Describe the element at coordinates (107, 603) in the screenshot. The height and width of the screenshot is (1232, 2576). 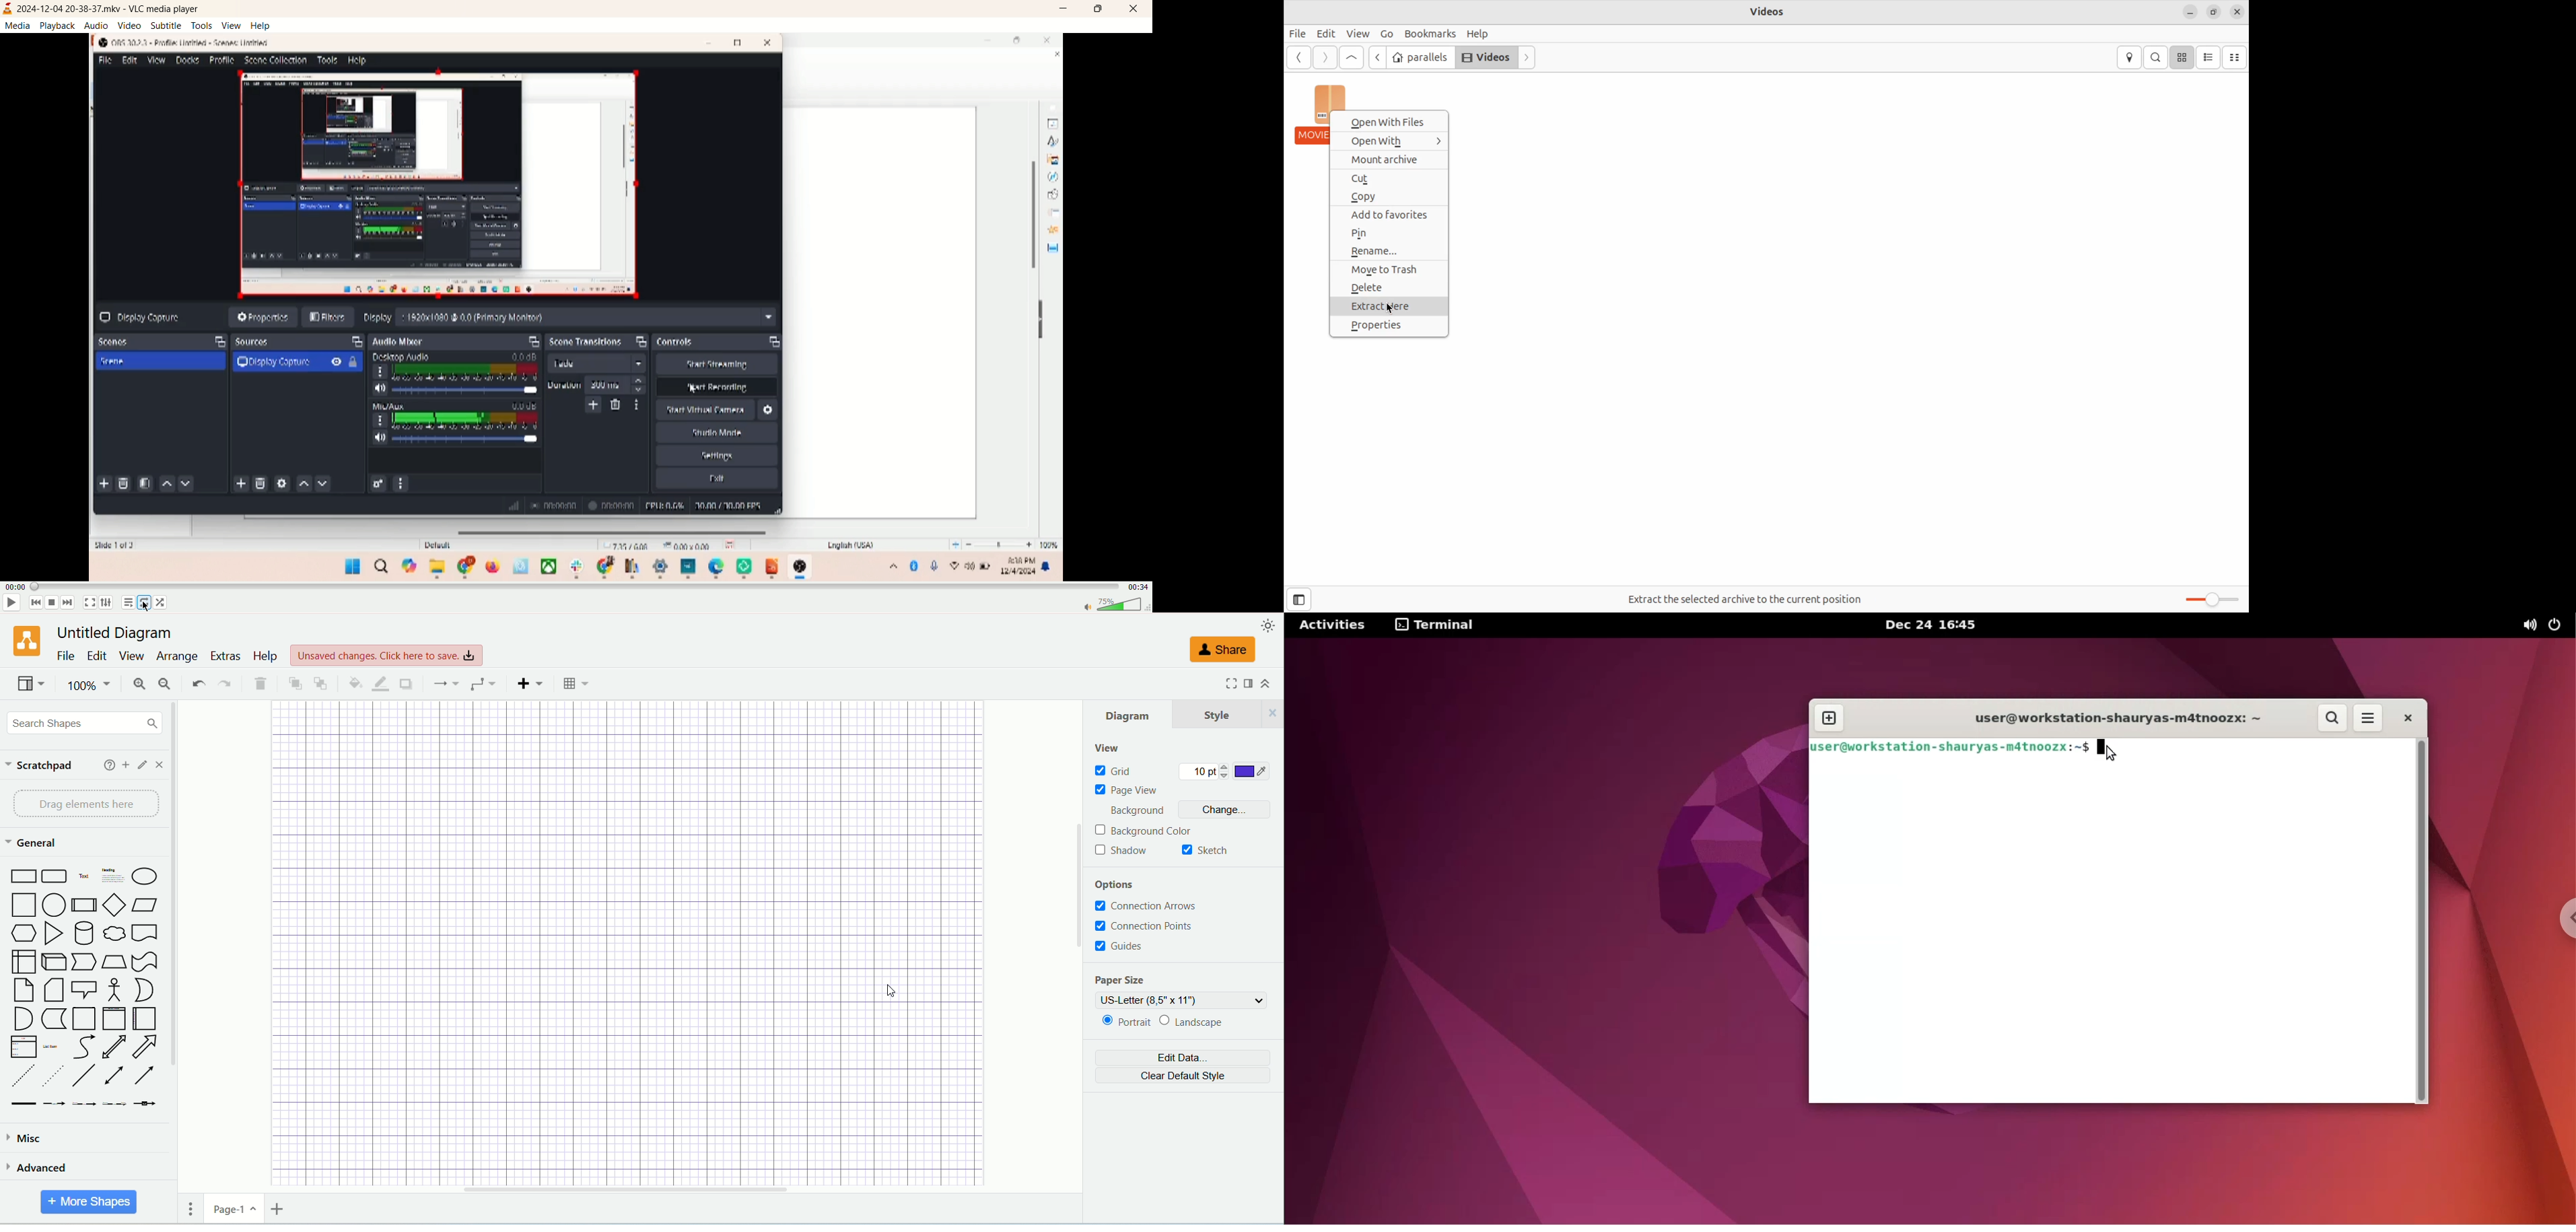
I see `extended settings` at that location.